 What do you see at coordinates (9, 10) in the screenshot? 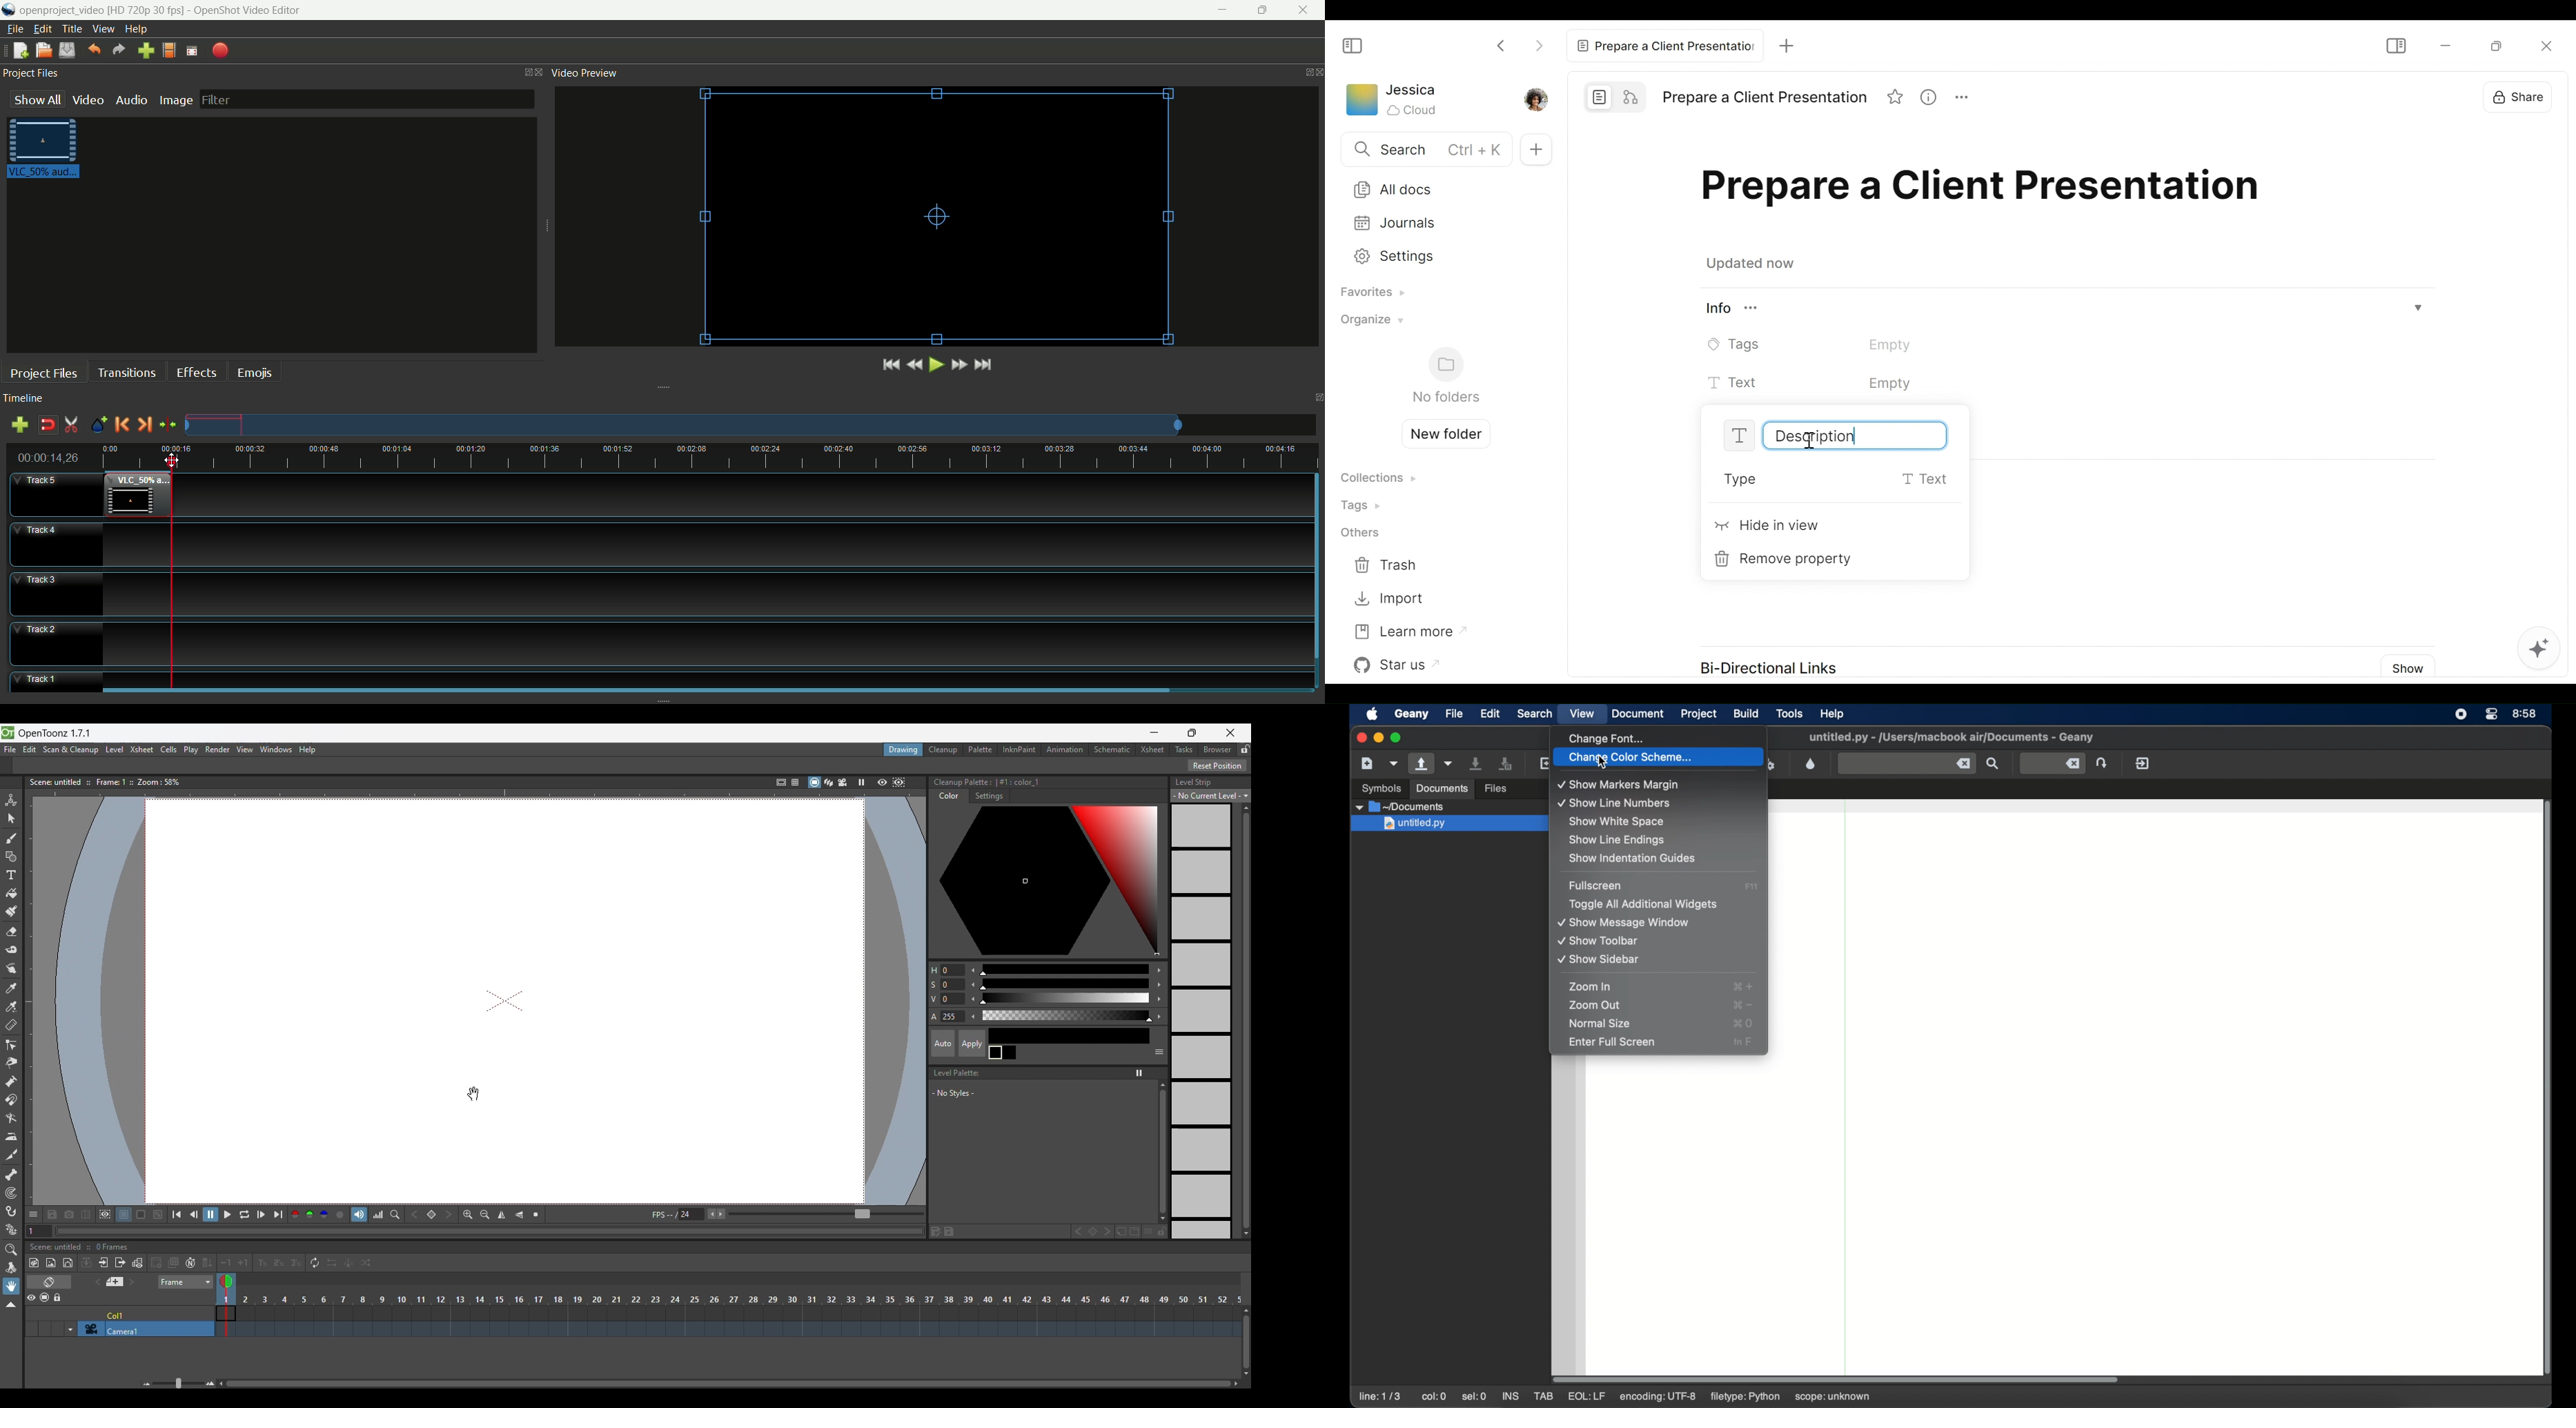
I see `logo` at bounding box center [9, 10].